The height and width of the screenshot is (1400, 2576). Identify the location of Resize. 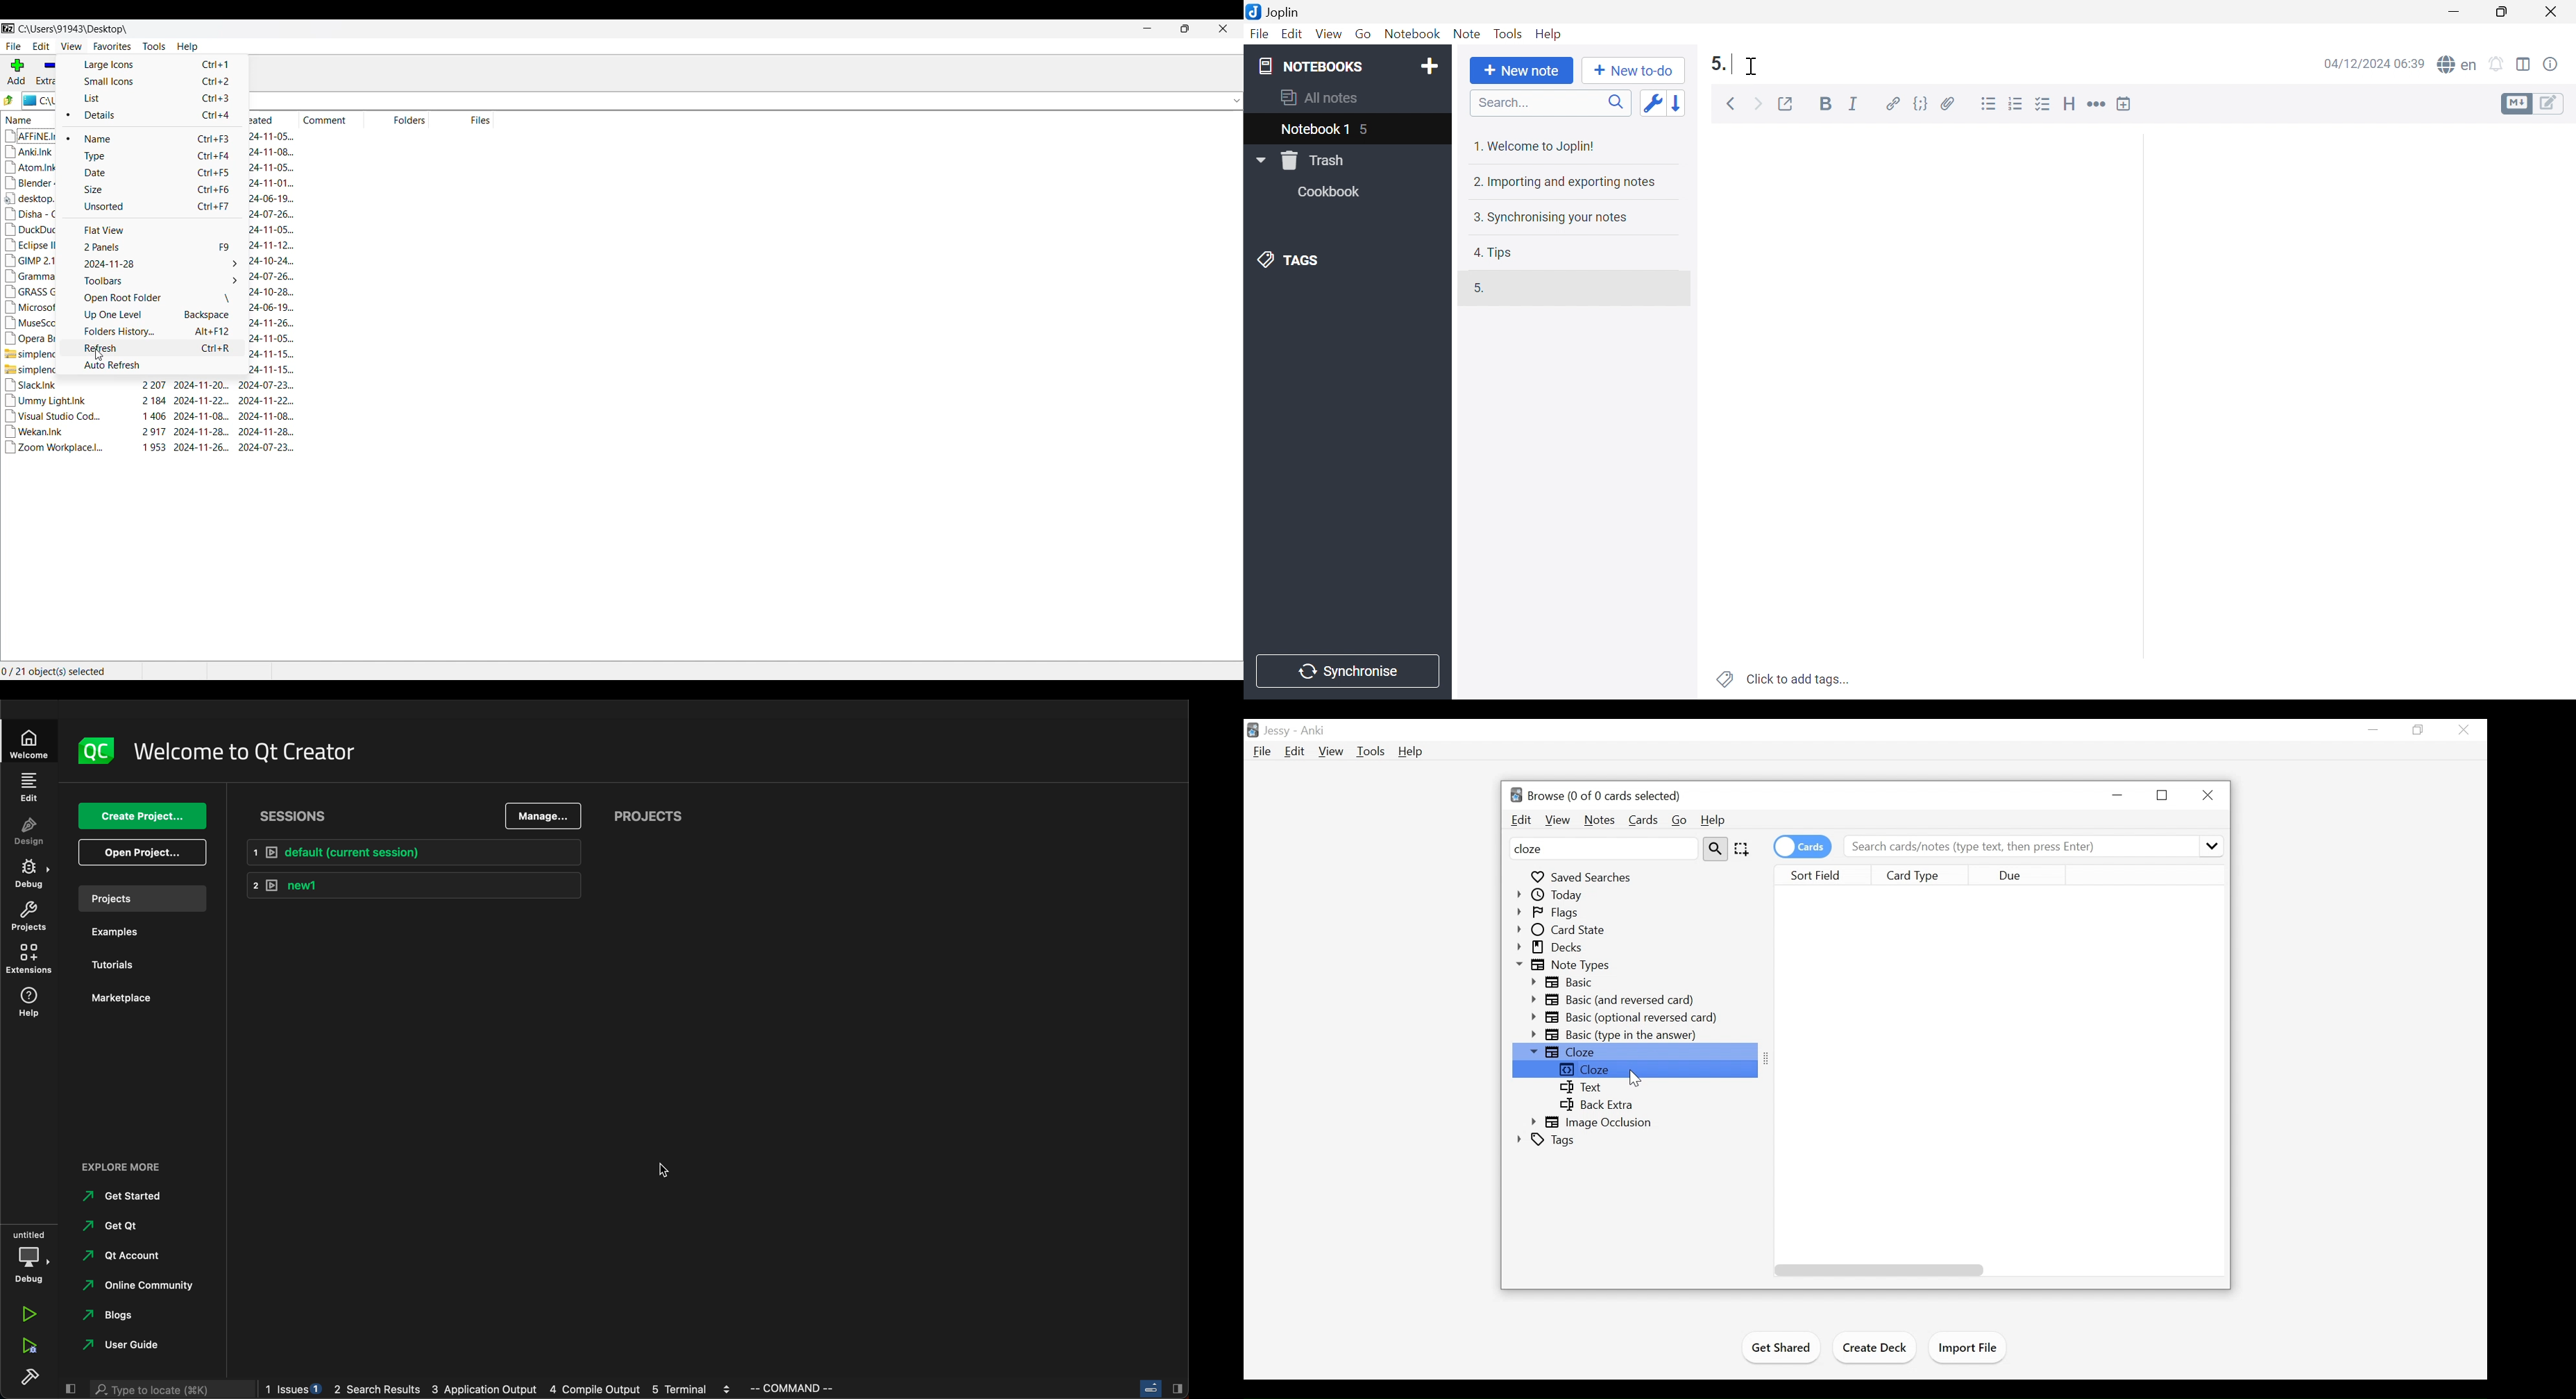
(1185, 28).